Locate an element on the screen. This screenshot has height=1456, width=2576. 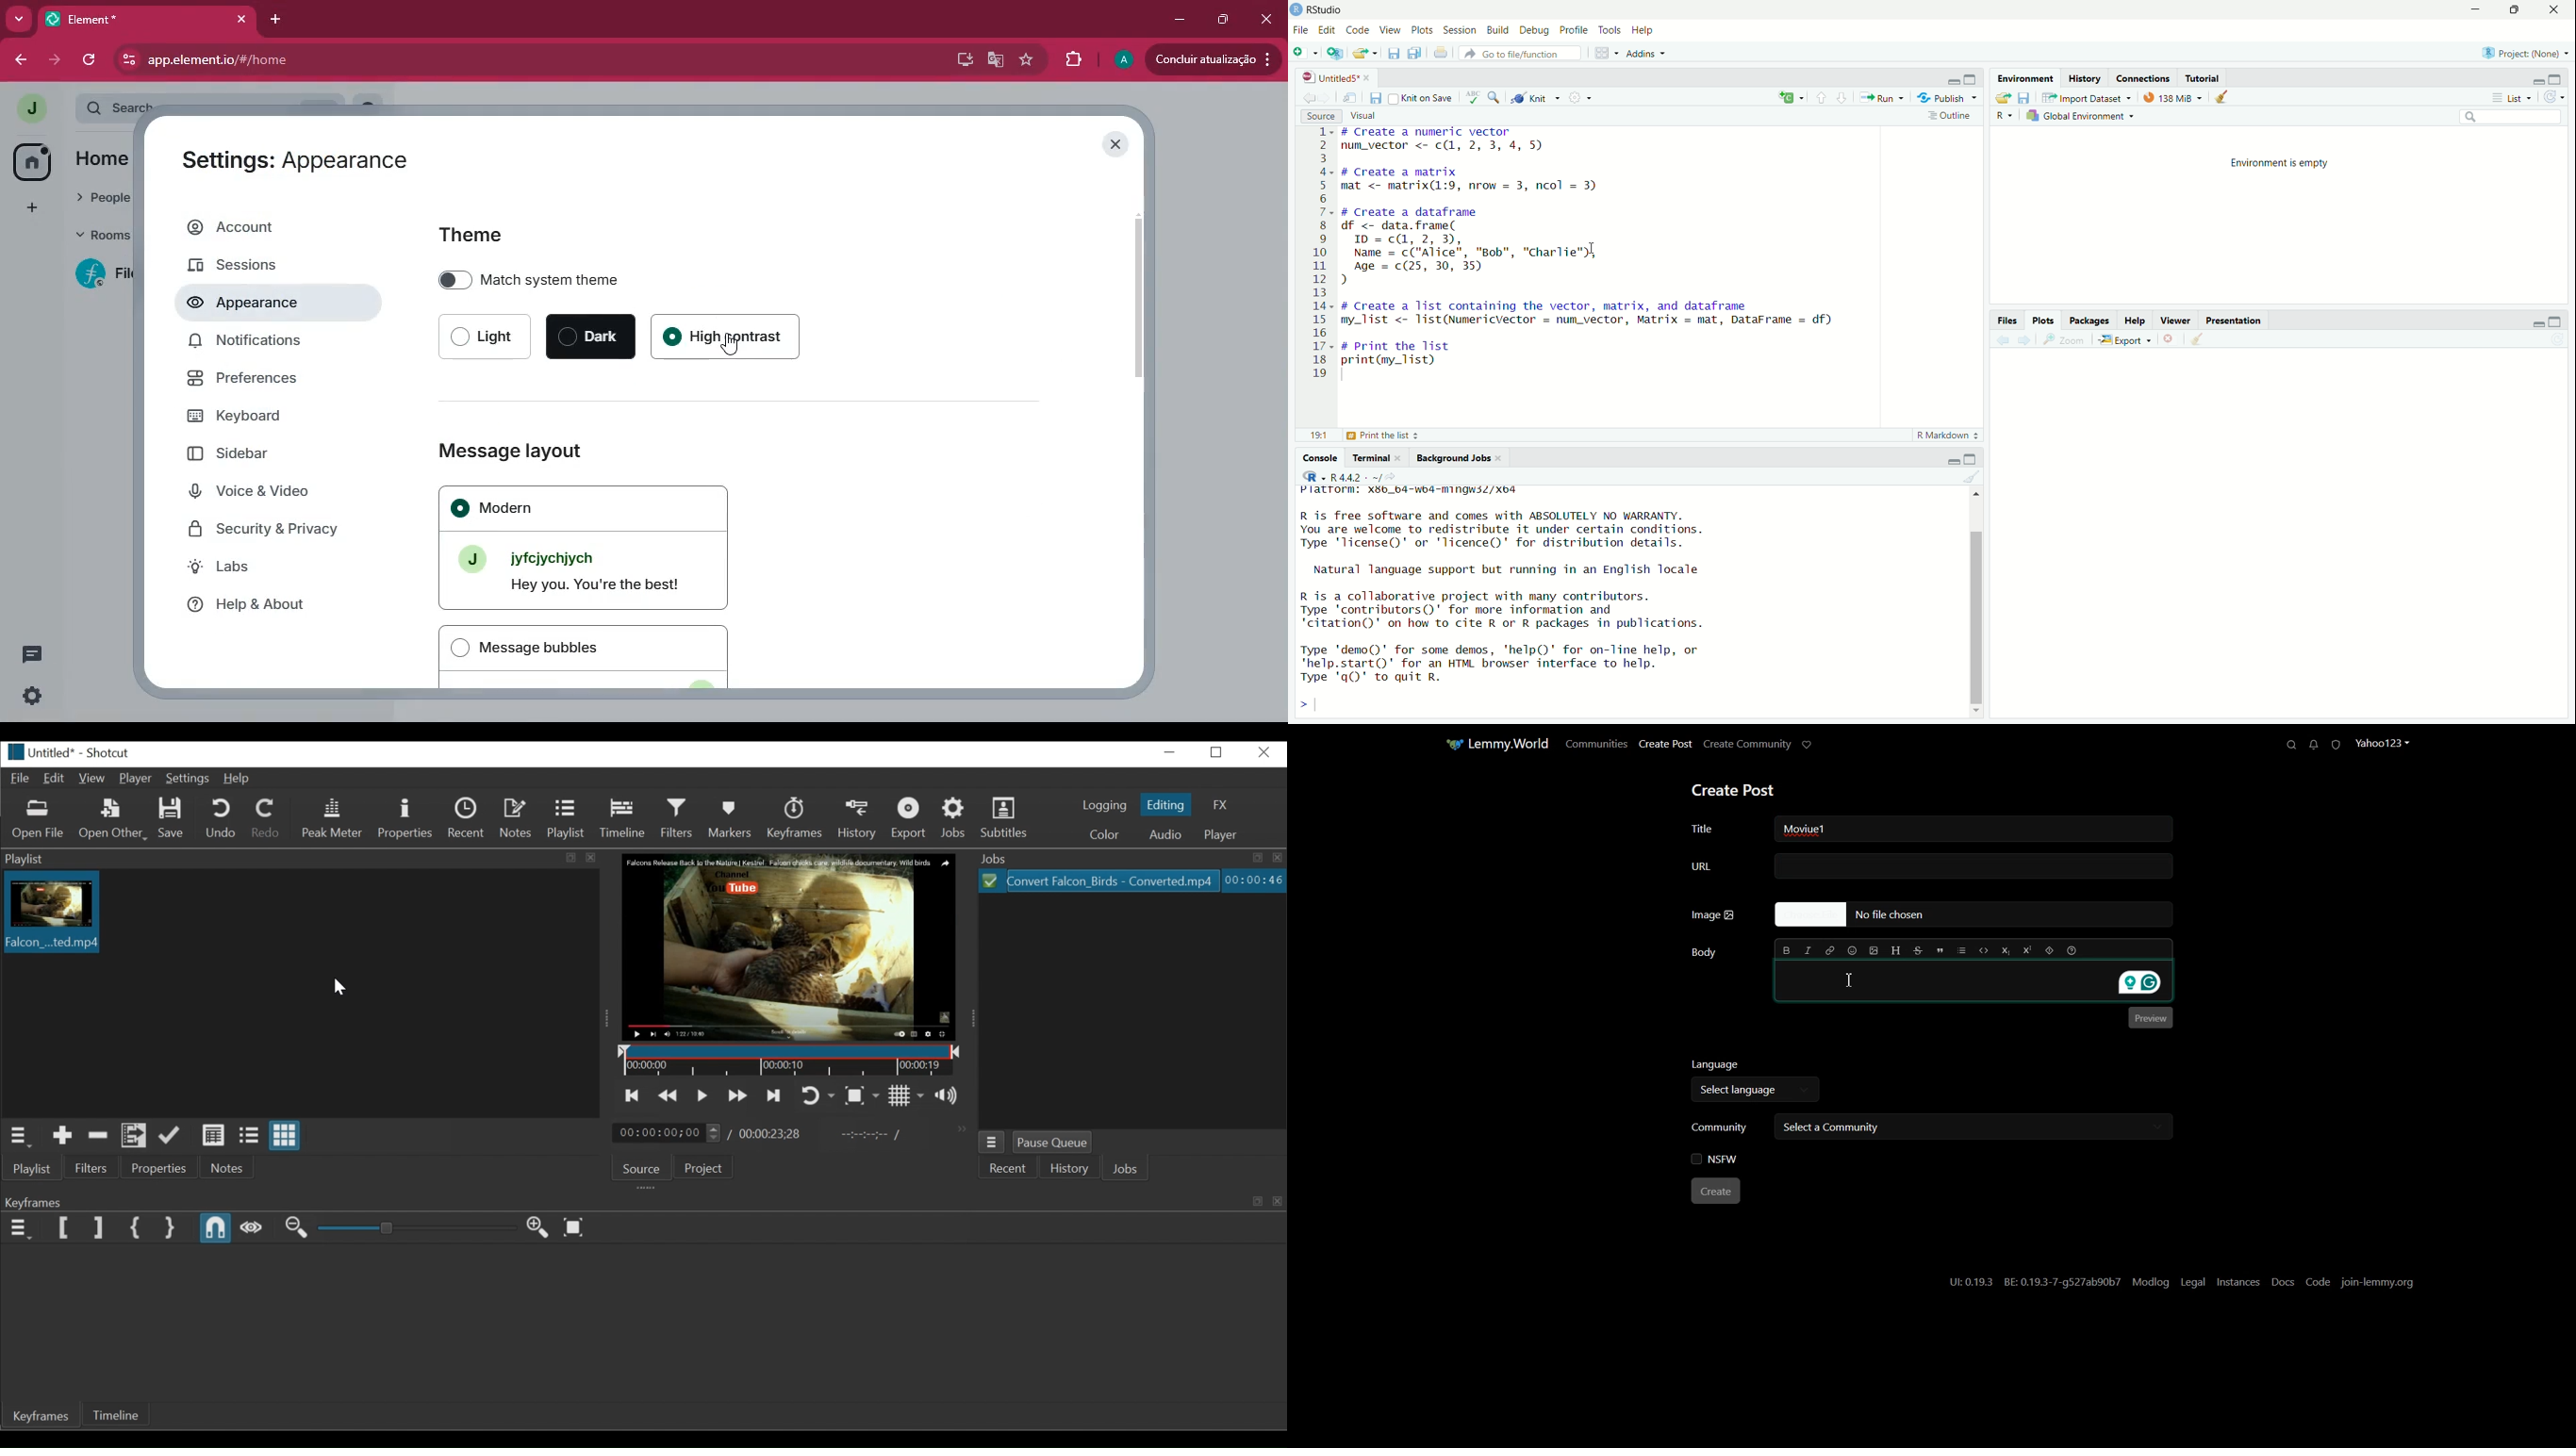
Tutorial is located at coordinates (2209, 77).